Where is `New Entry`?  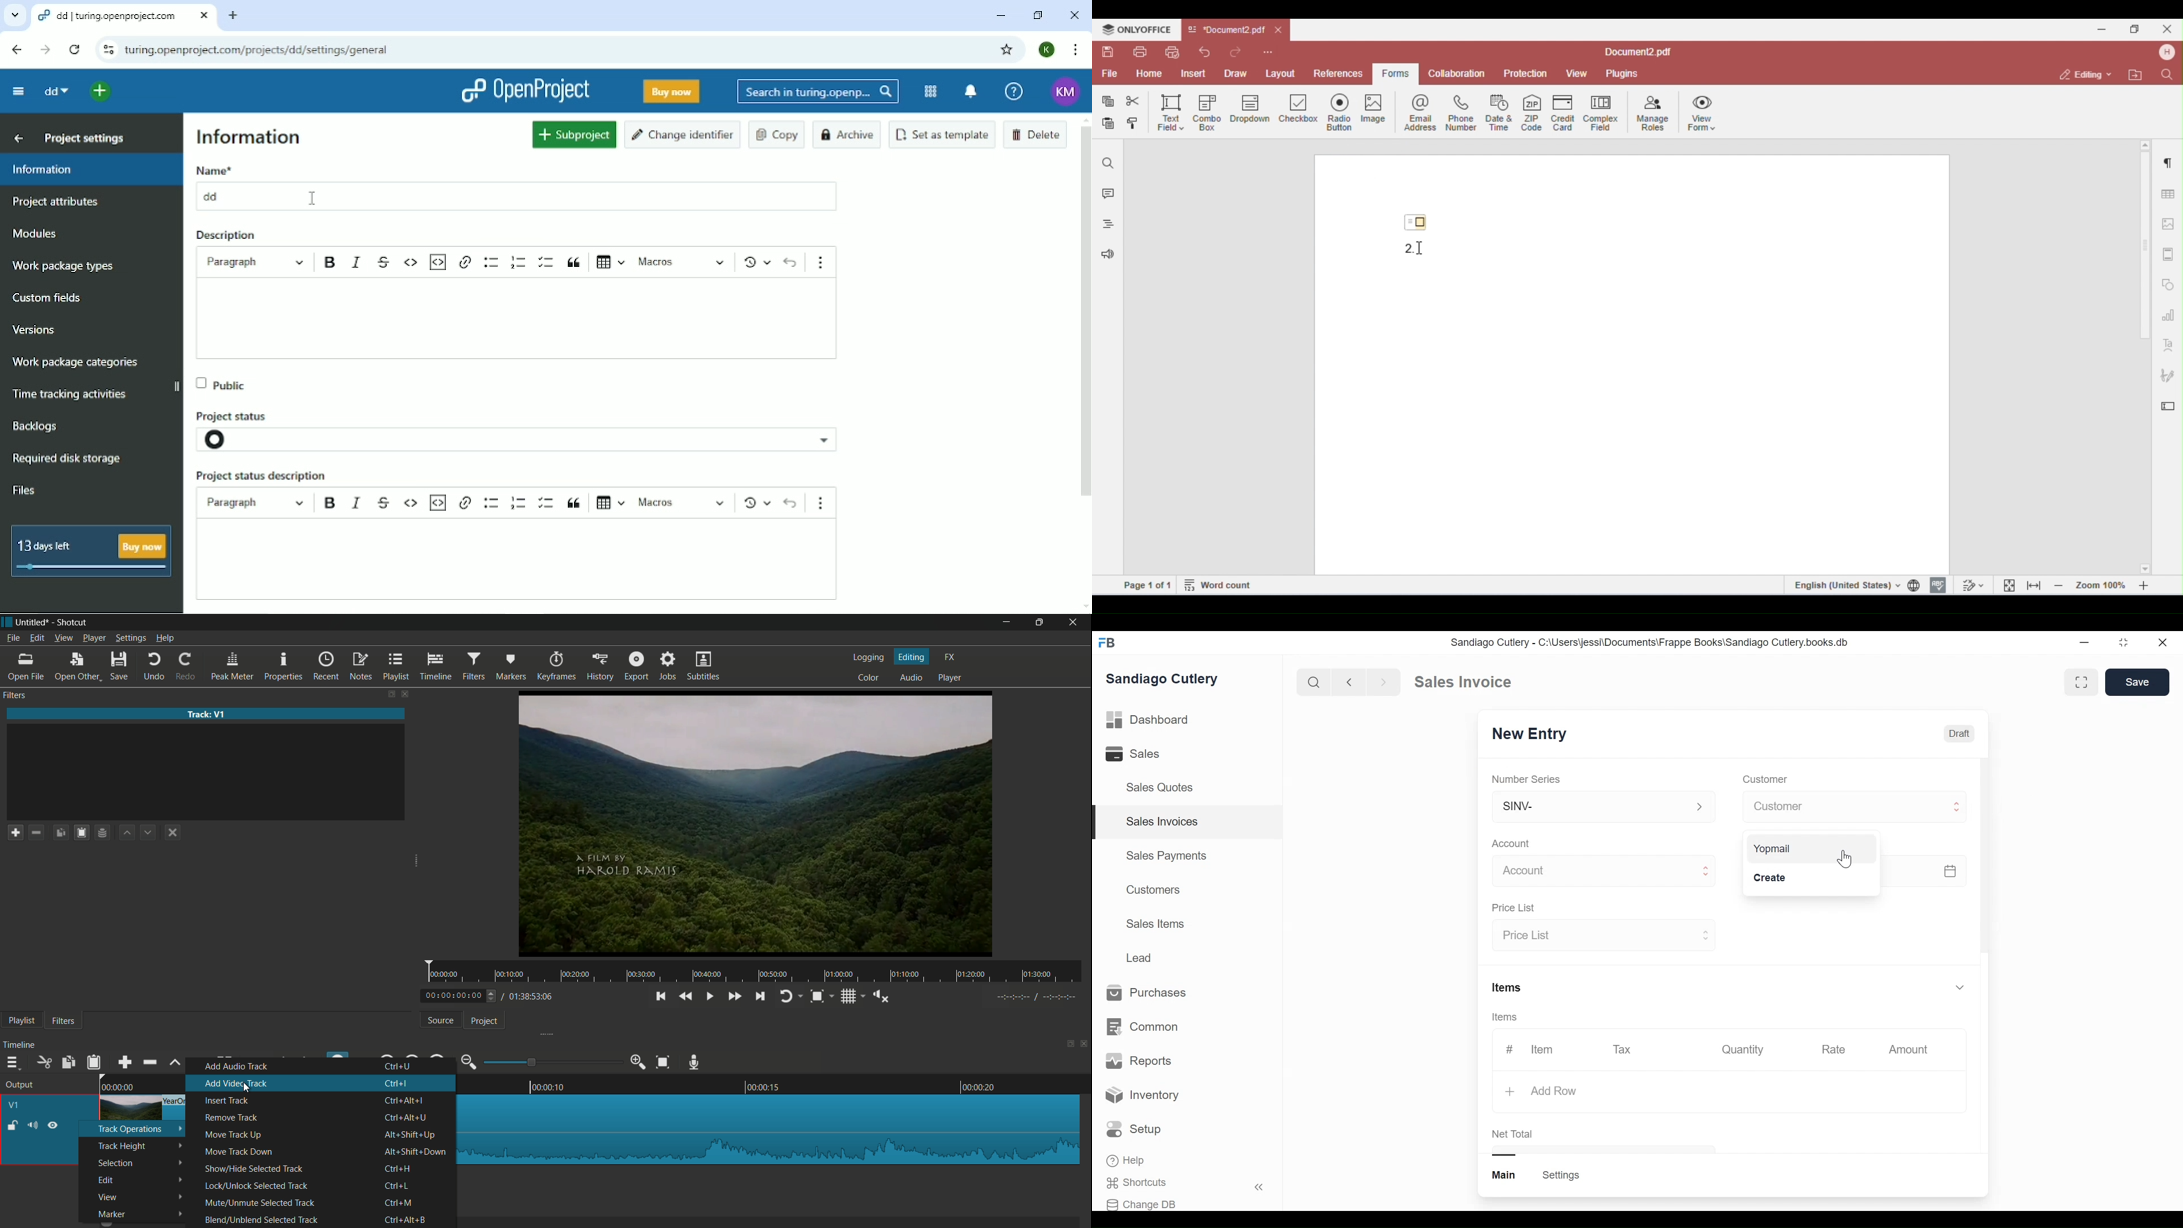 New Entry is located at coordinates (1526, 735).